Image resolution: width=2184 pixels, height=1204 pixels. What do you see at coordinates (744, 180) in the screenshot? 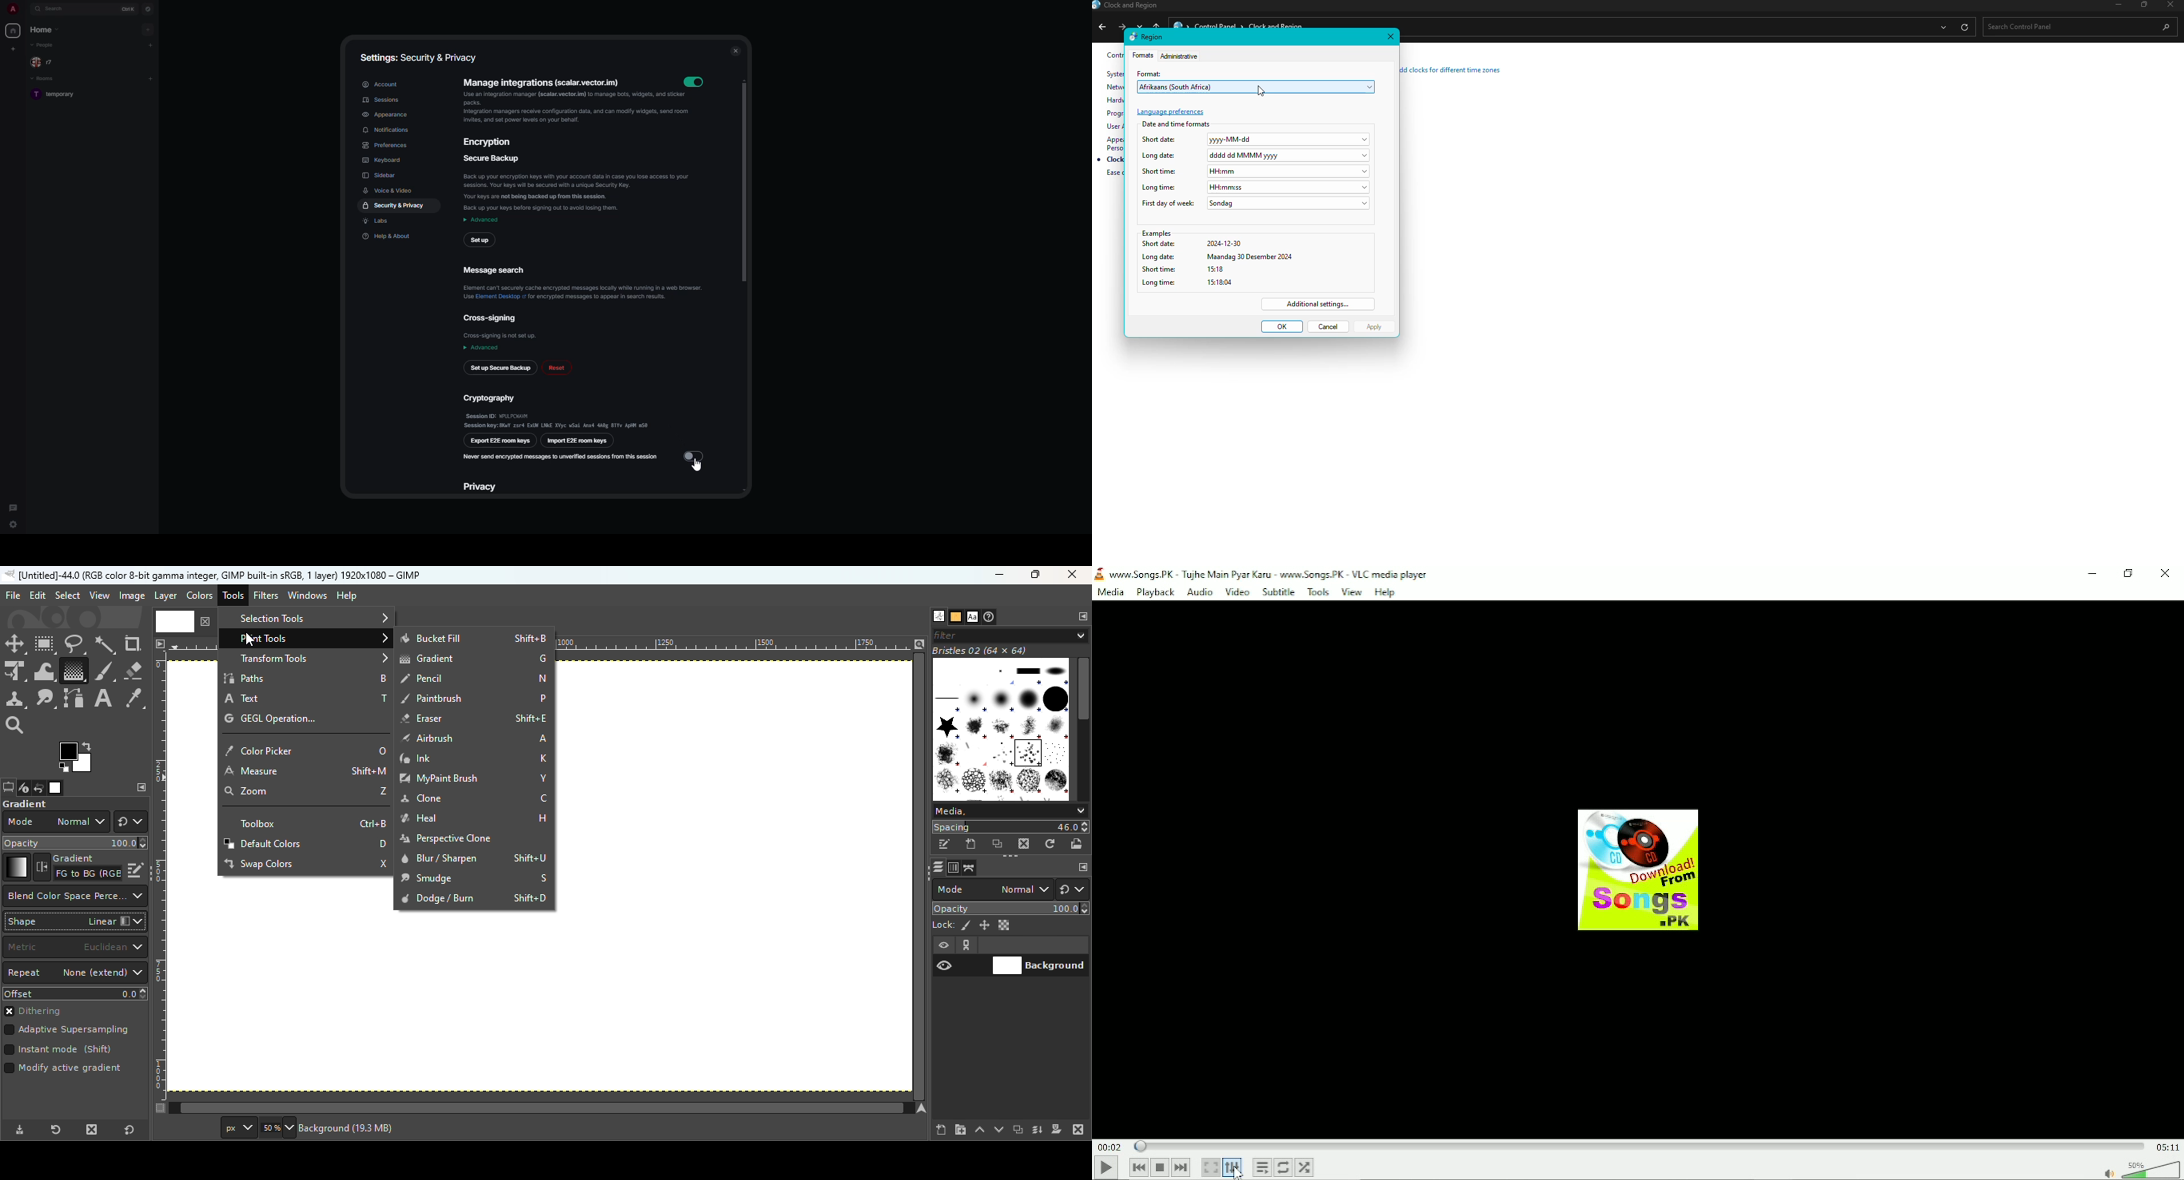
I see `scroll bar` at bounding box center [744, 180].